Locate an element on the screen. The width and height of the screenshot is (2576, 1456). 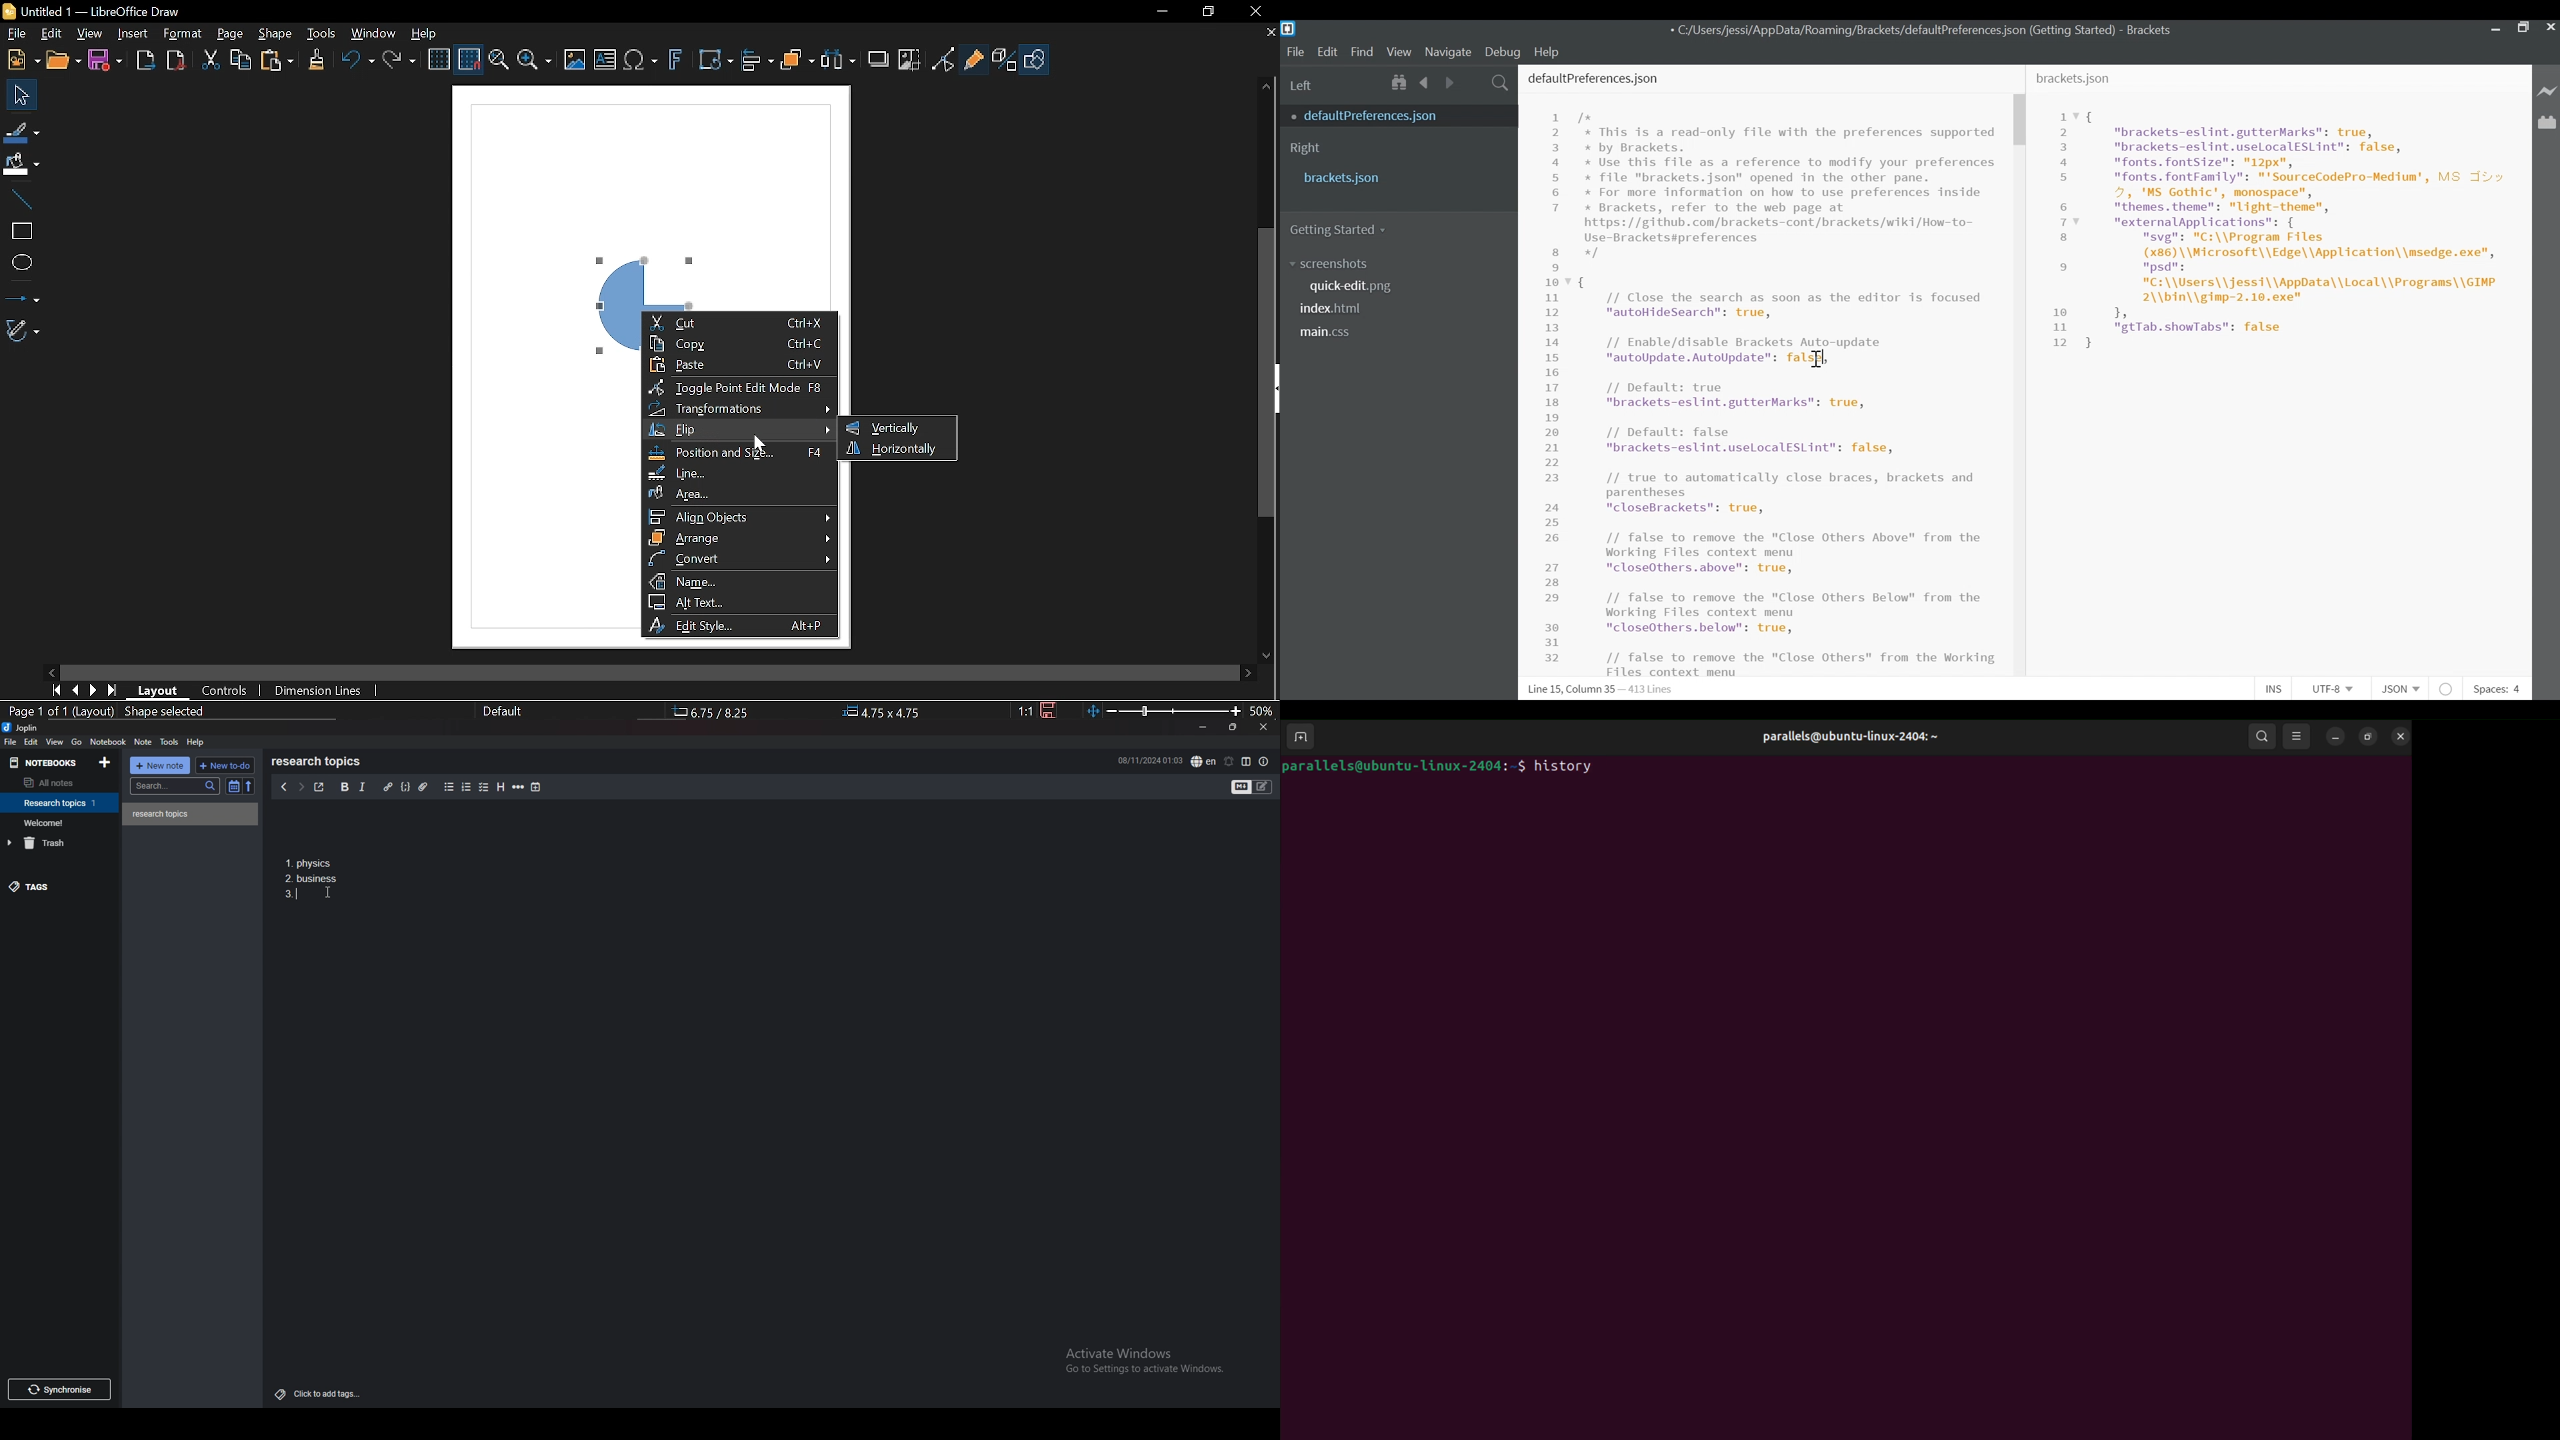
research topics is located at coordinates (319, 761).